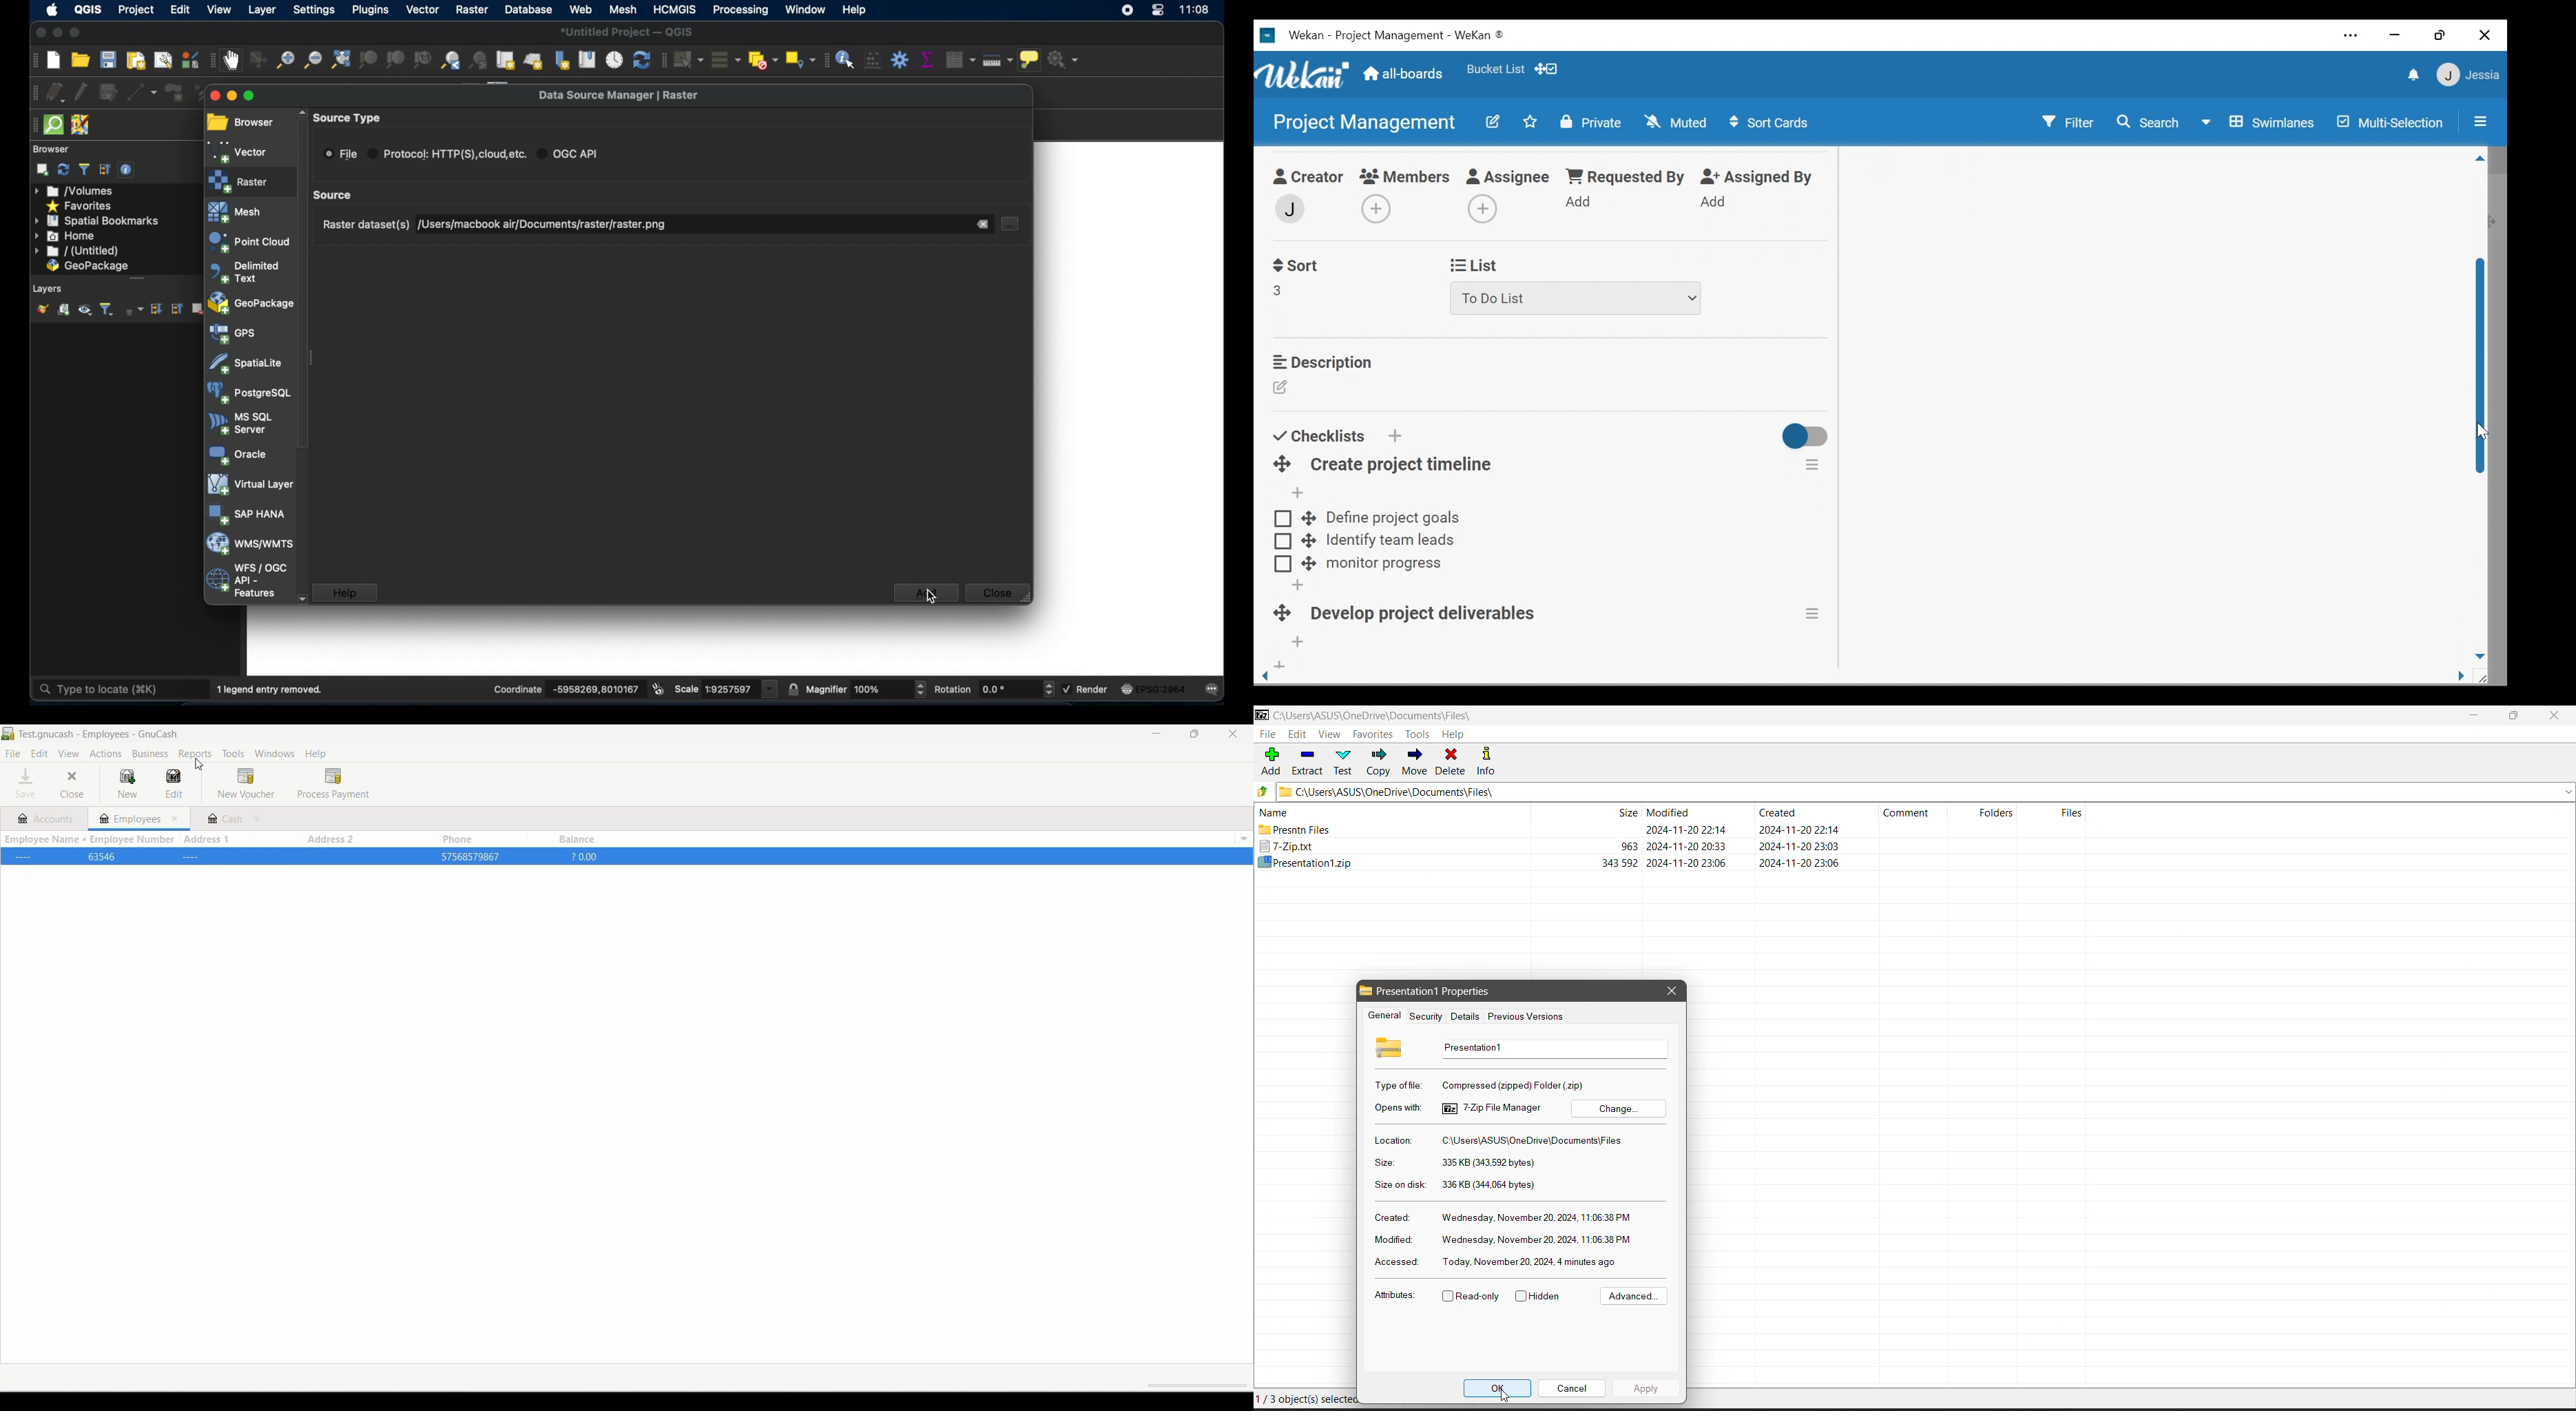  Describe the element at coordinates (1510, 178) in the screenshot. I see `Assignee` at that location.